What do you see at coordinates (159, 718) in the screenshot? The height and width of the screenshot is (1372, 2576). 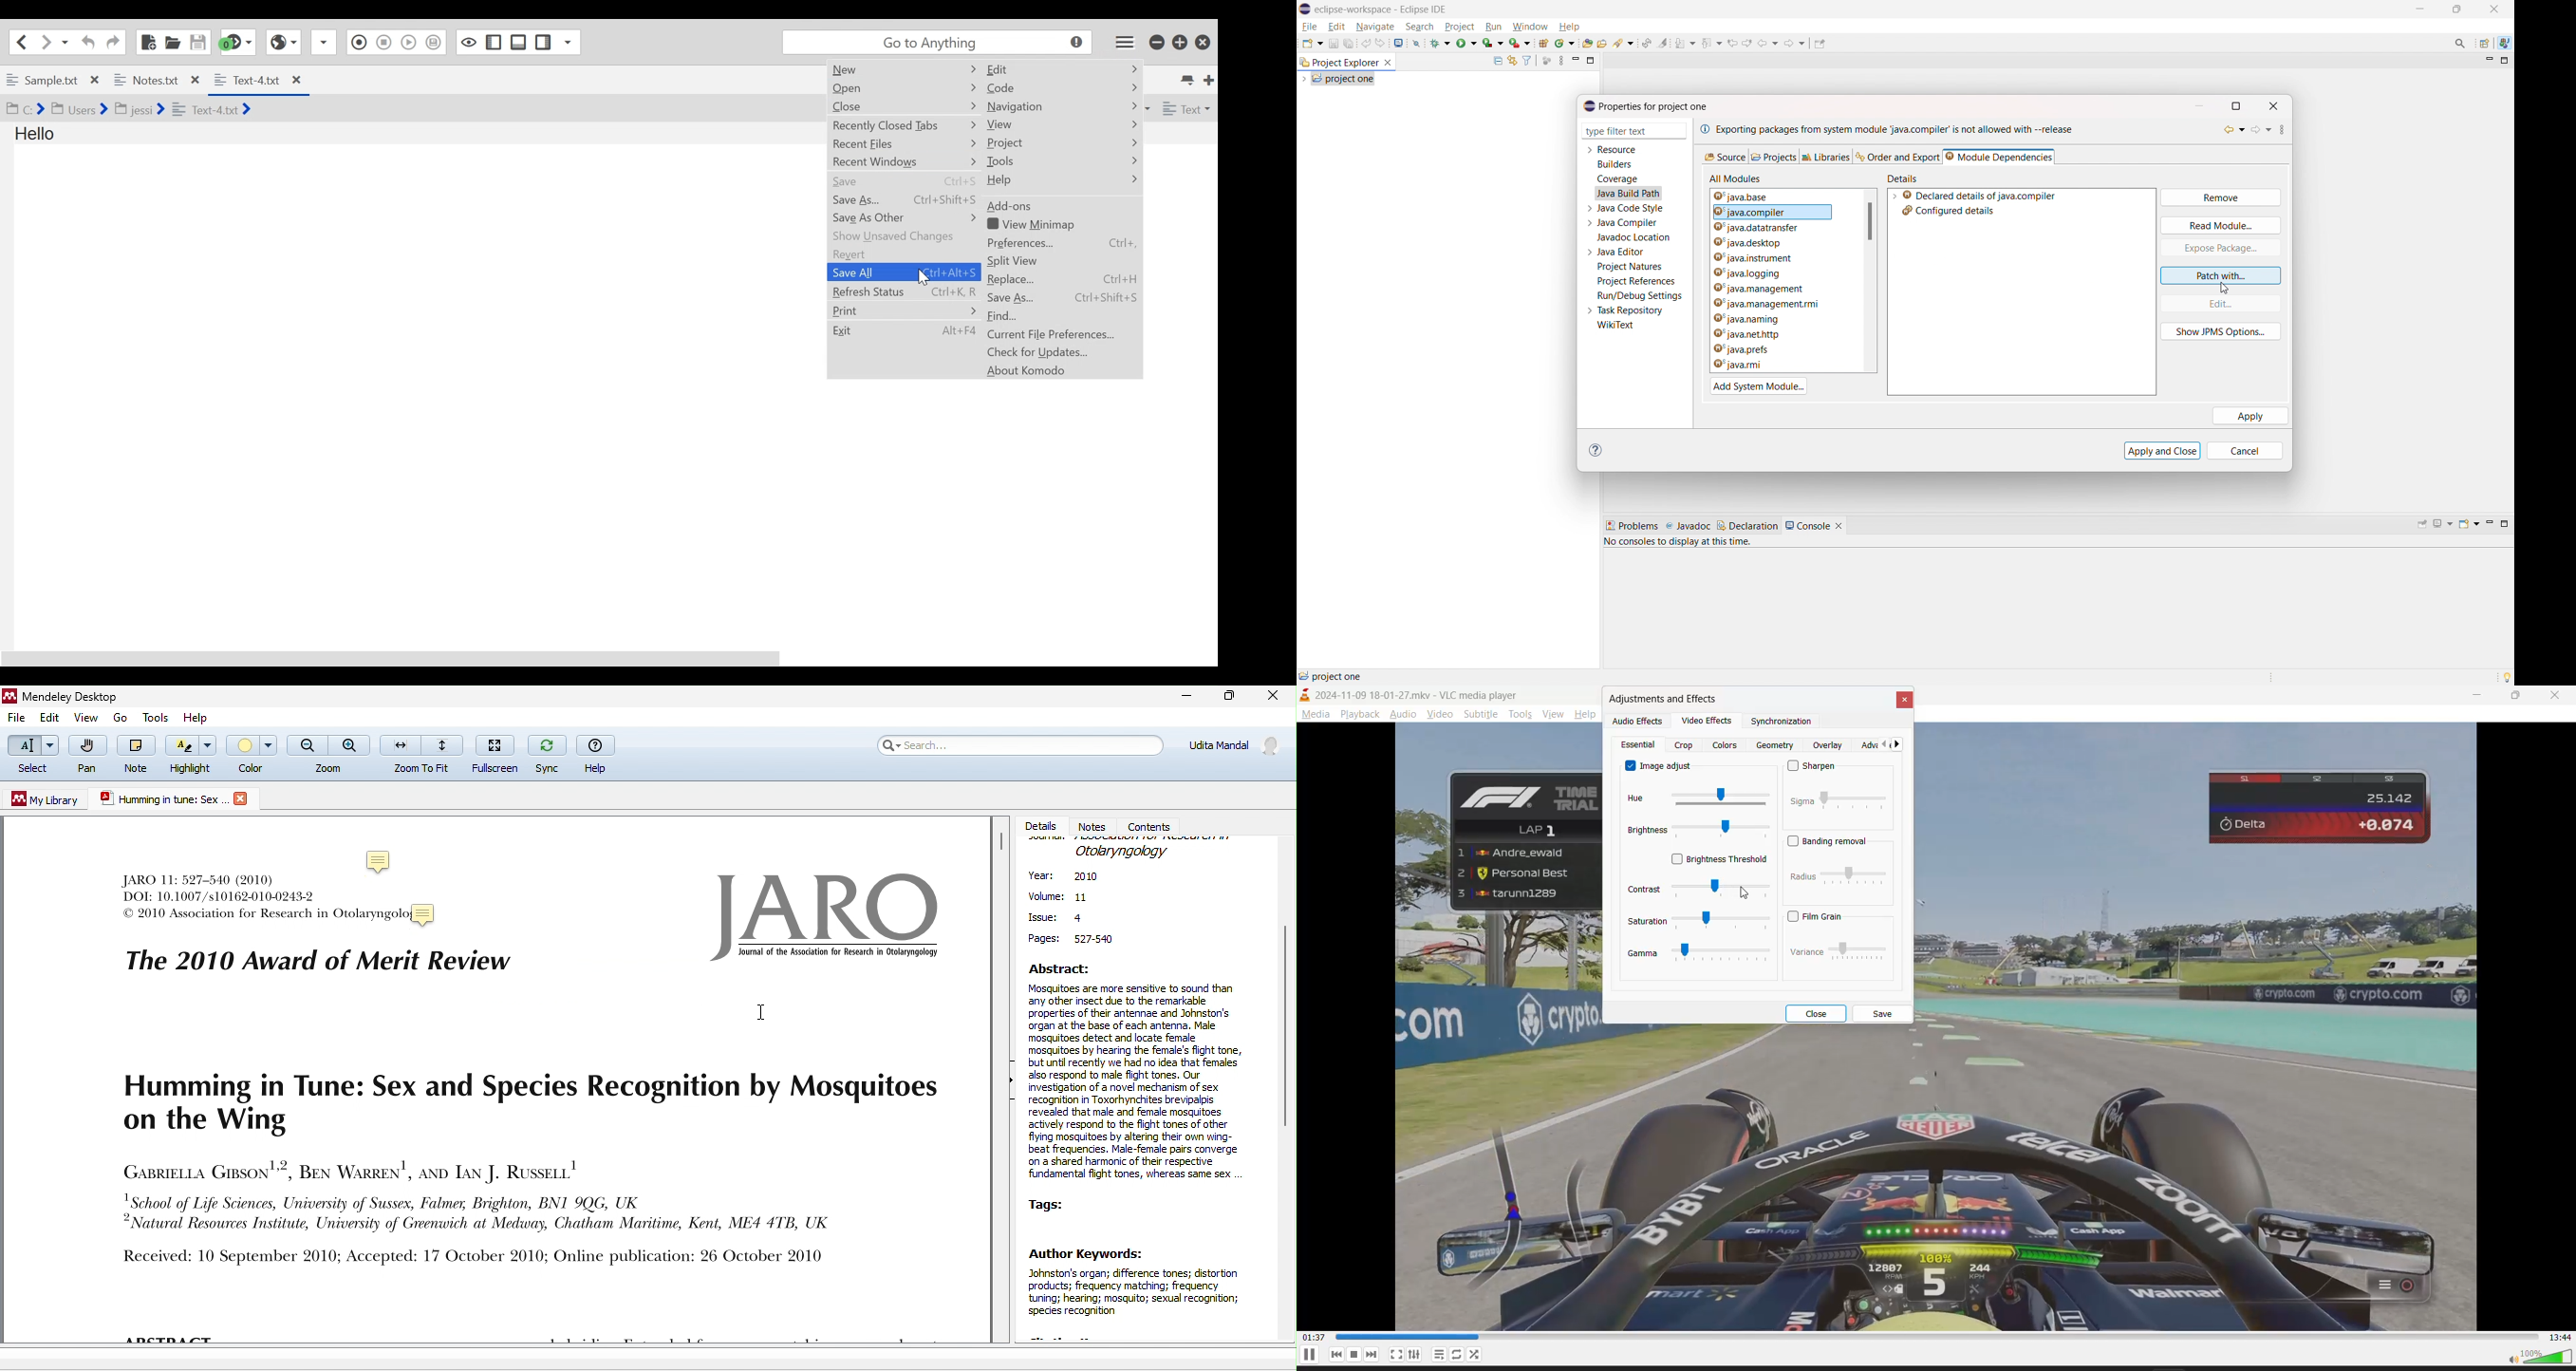 I see `tools` at bounding box center [159, 718].